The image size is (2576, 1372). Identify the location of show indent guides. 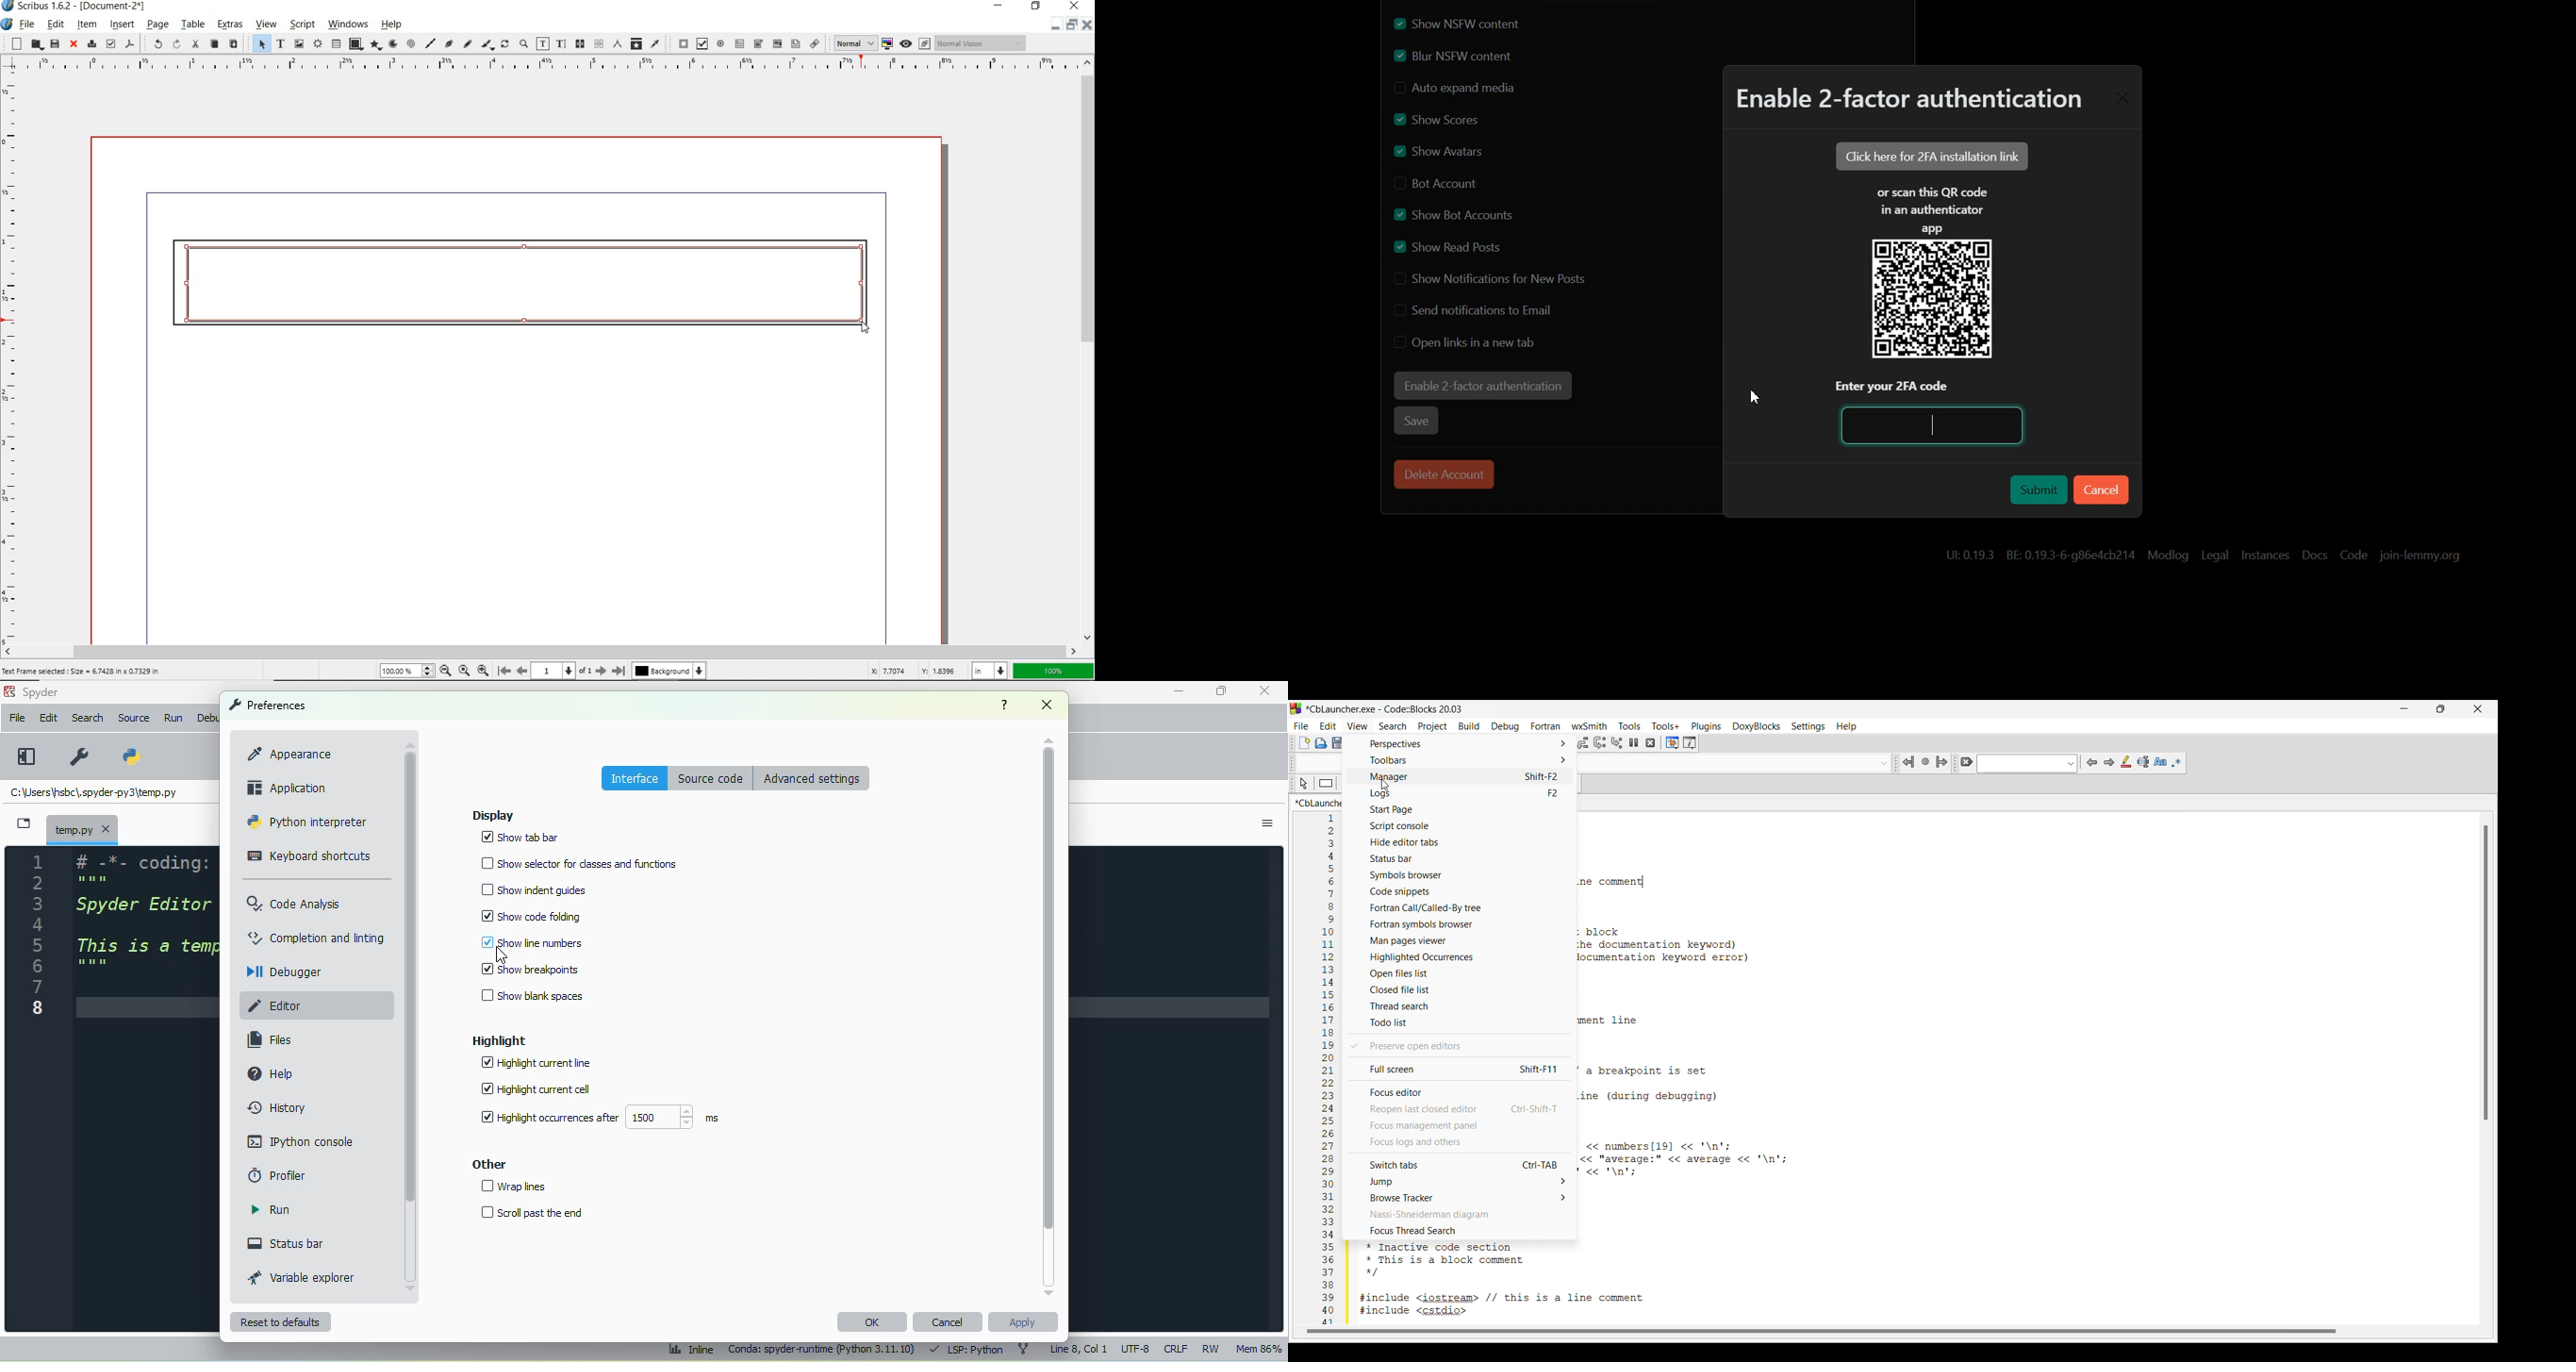
(537, 889).